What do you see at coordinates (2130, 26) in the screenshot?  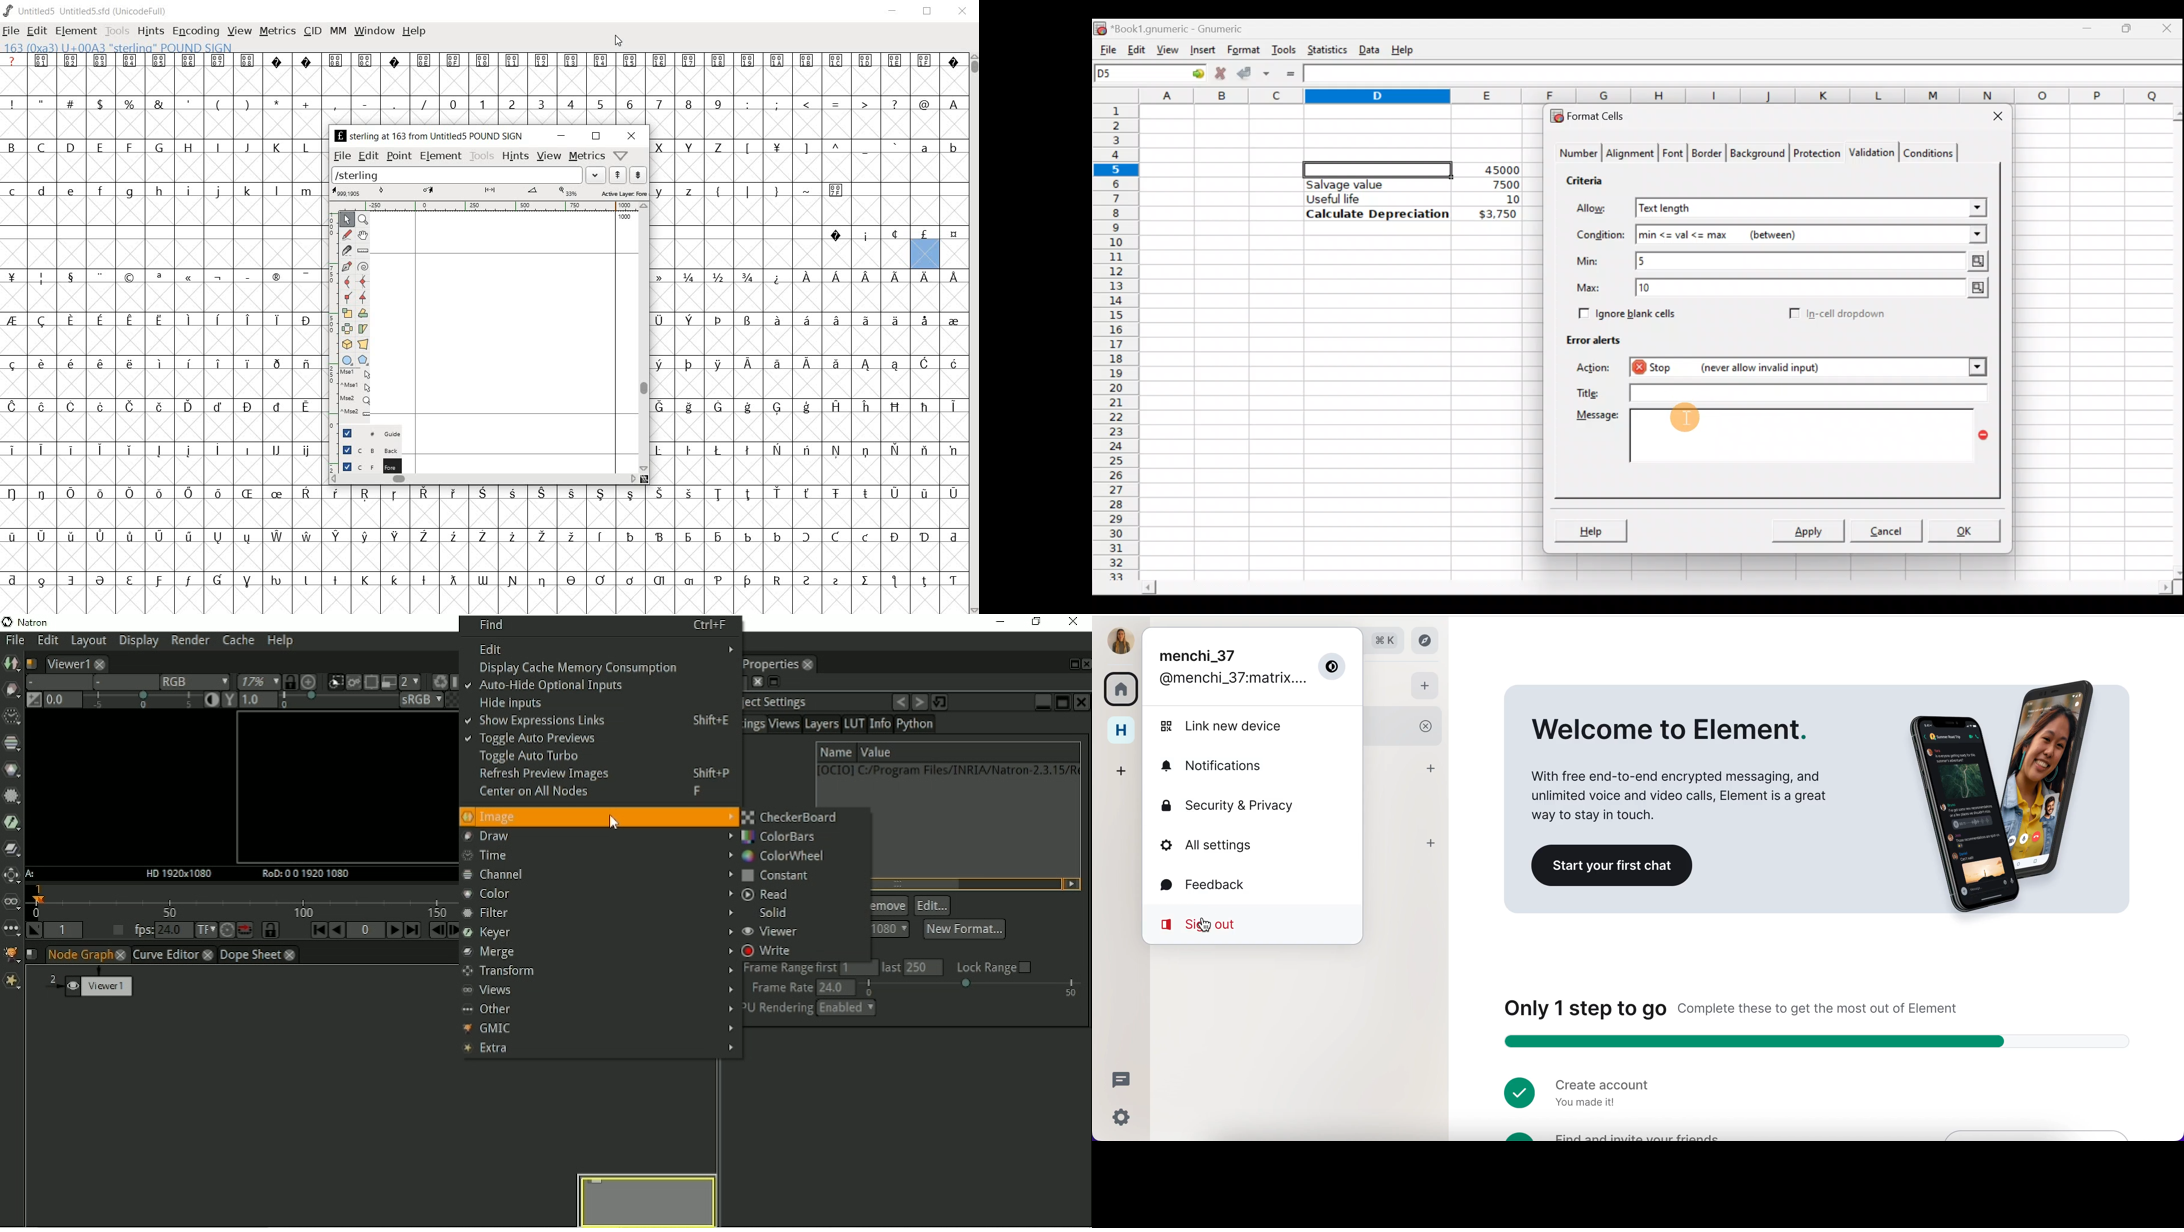 I see `Maximize` at bounding box center [2130, 26].